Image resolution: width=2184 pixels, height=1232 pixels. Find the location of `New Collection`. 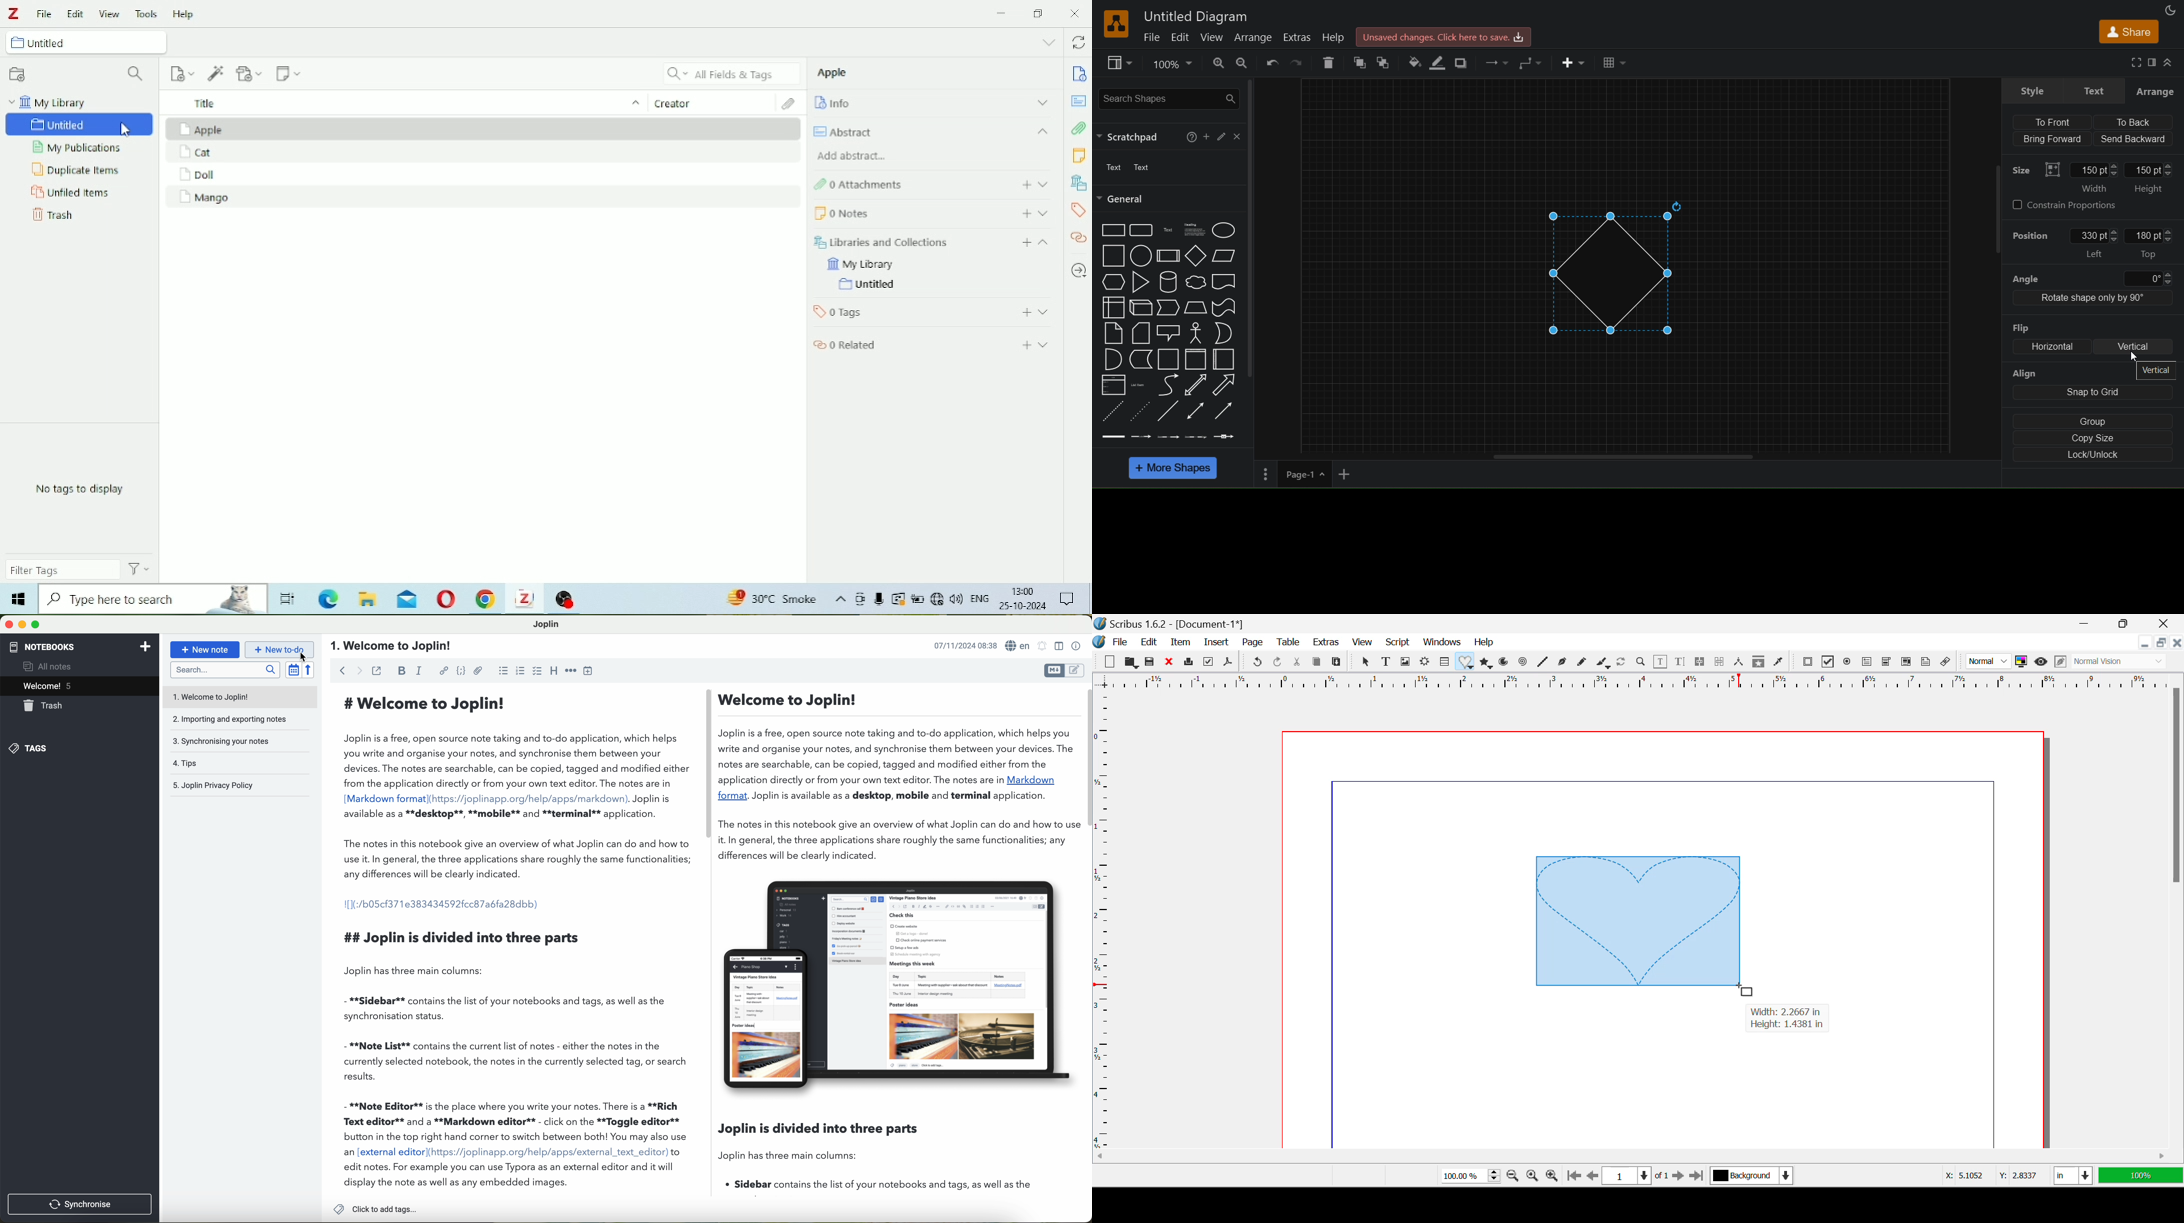

New Collection is located at coordinates (19, 73).